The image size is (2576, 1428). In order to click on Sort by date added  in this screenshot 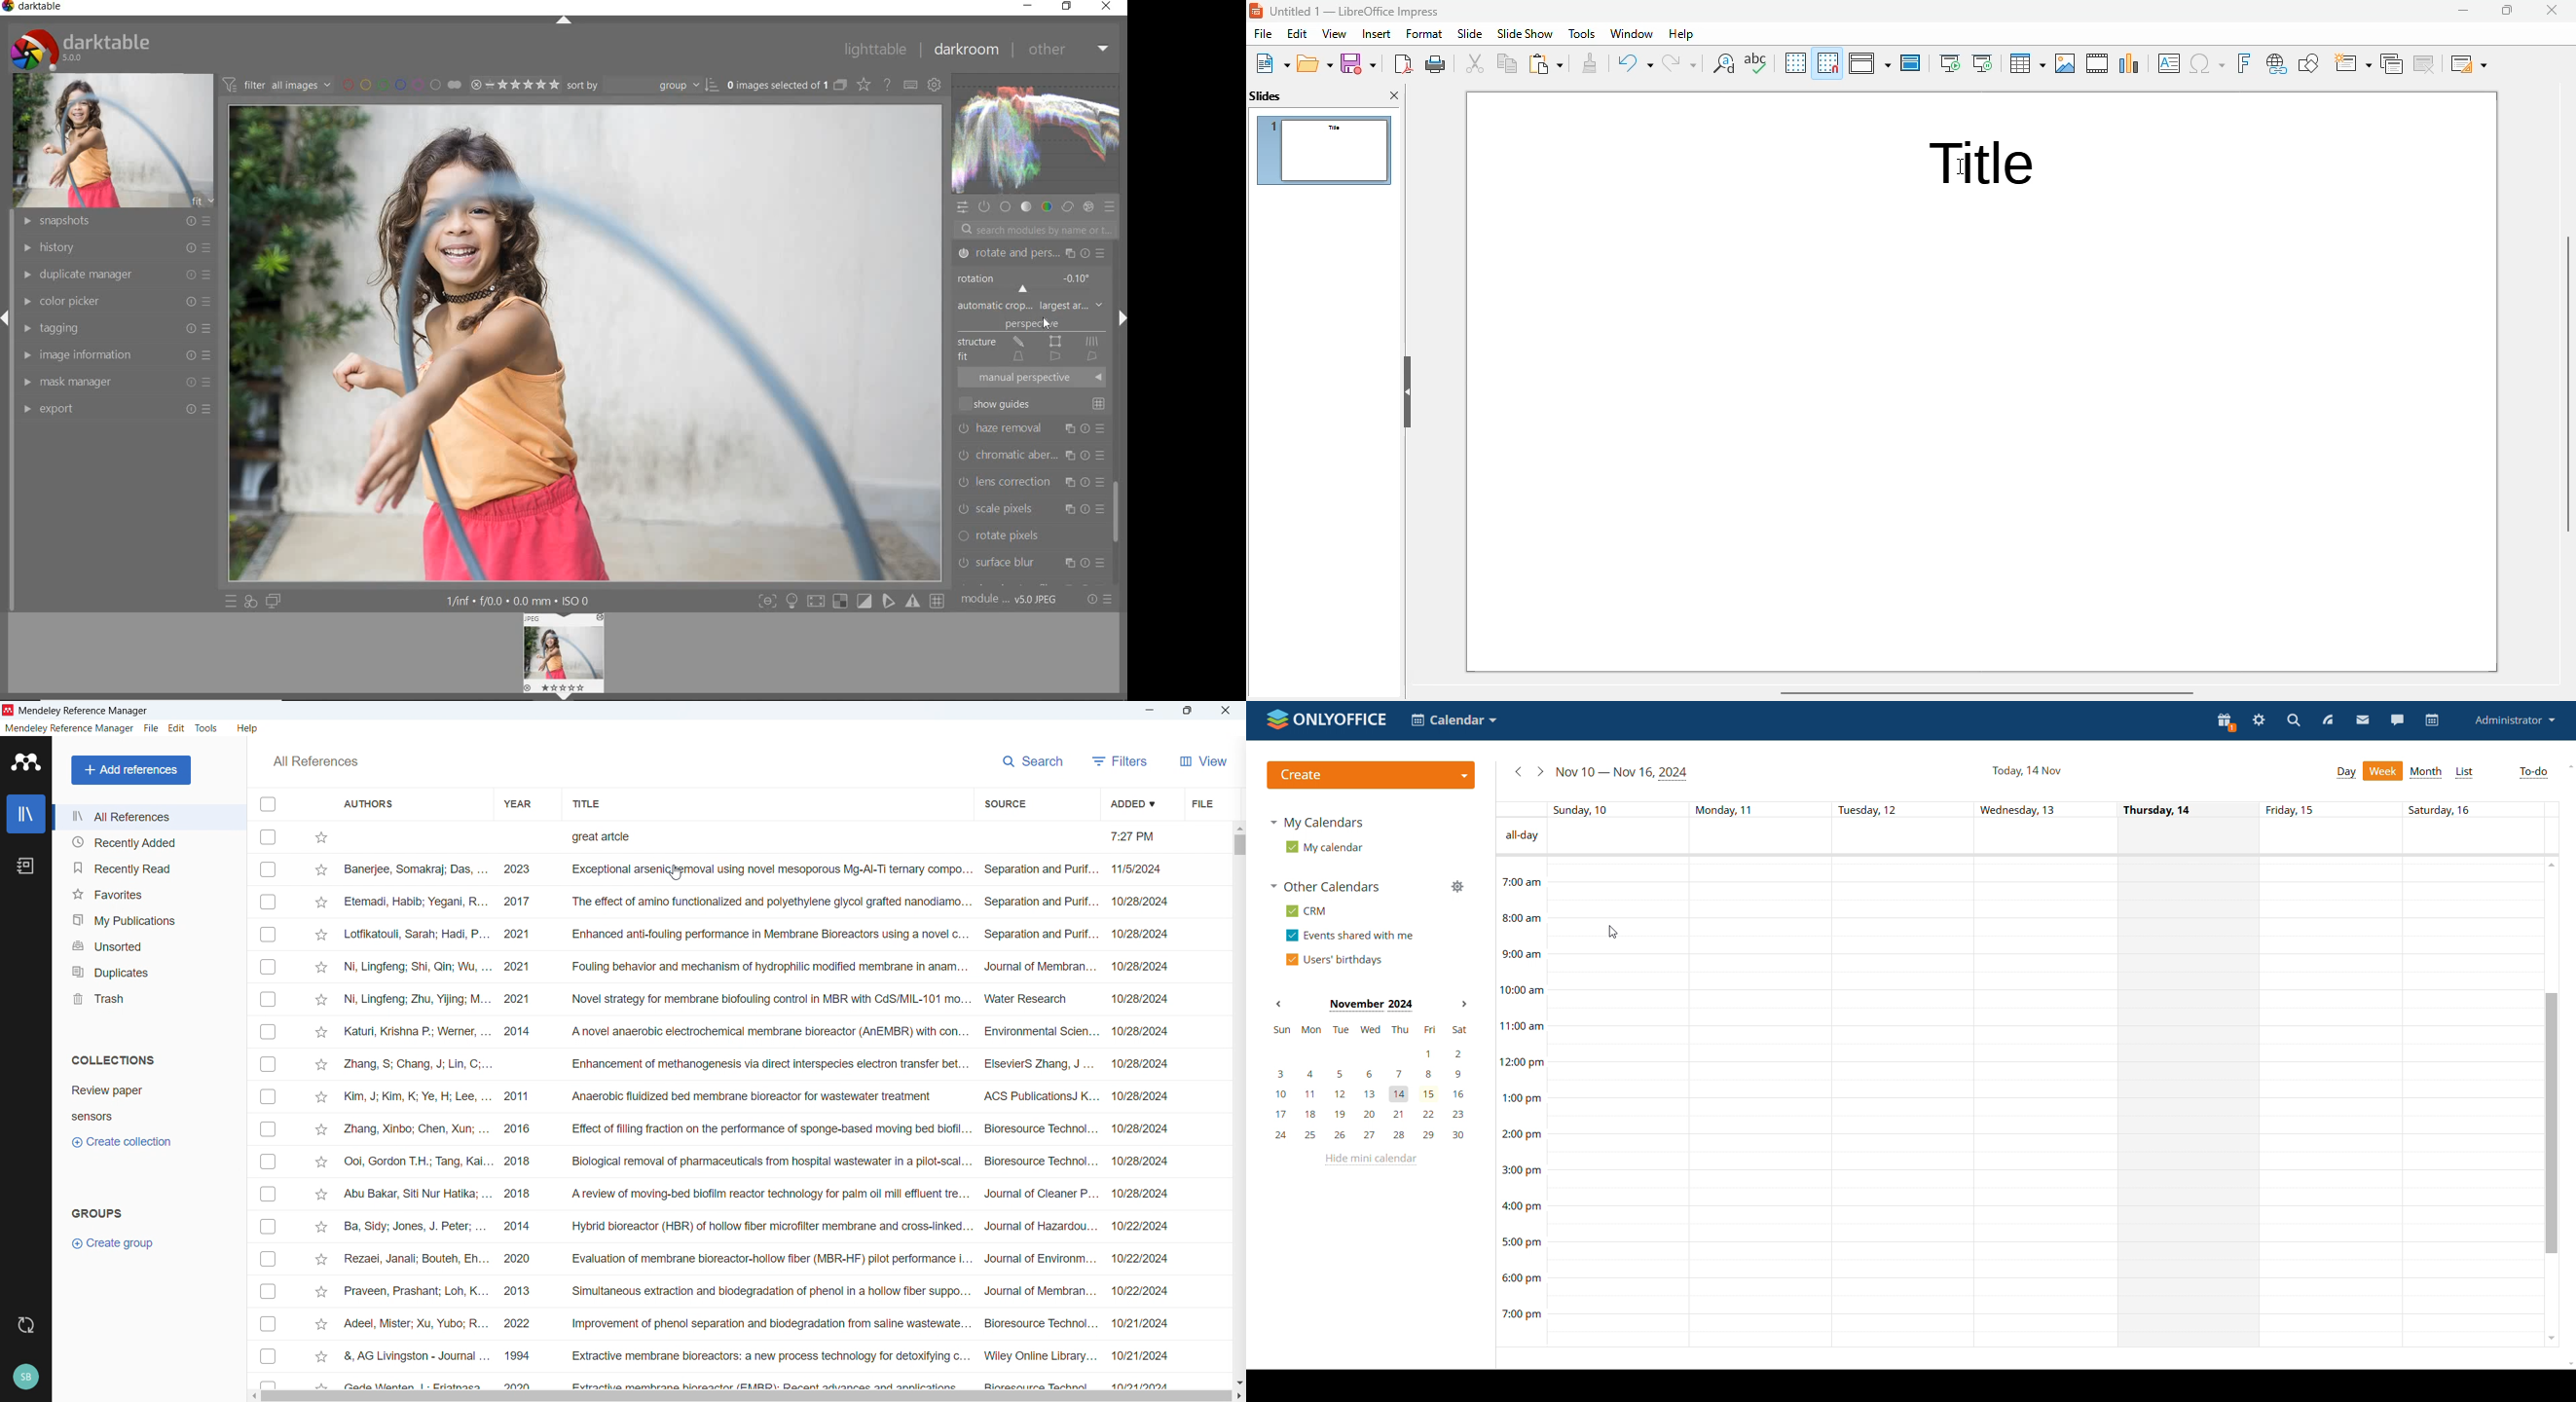, I will do `click(1133, 803)`.